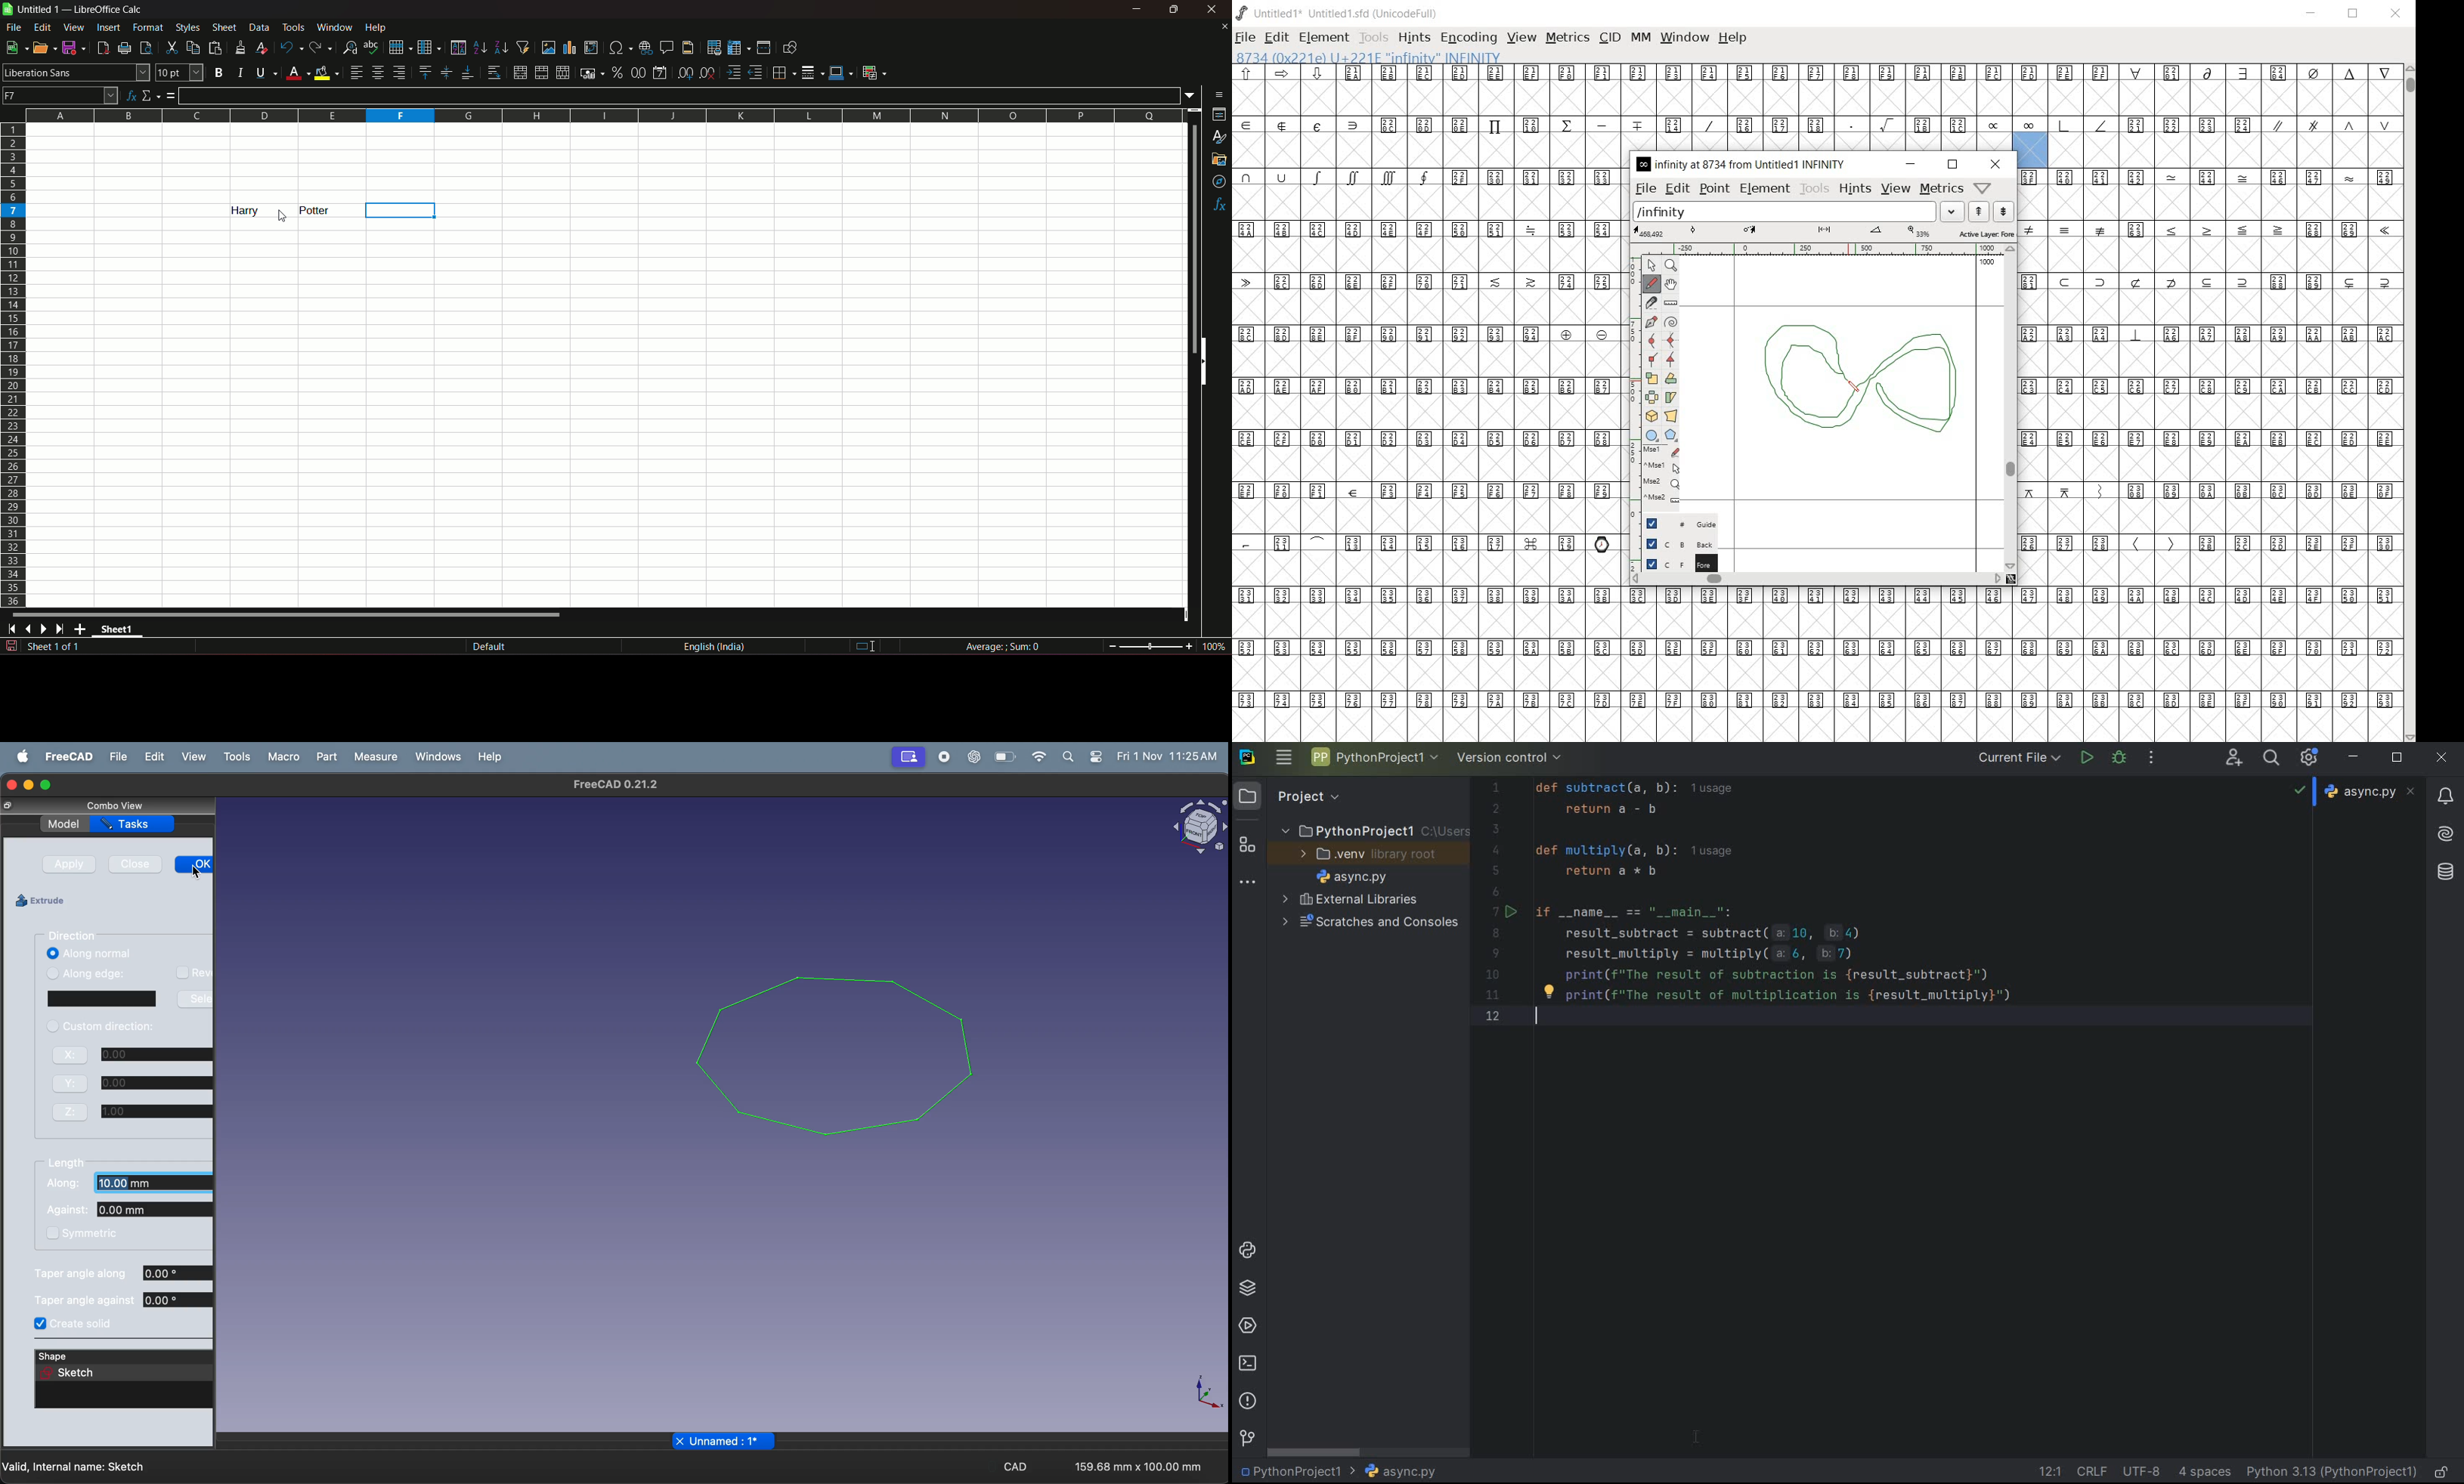 This screenshot has height=1484, width=2464. I want to click on model, so click(61, 824).